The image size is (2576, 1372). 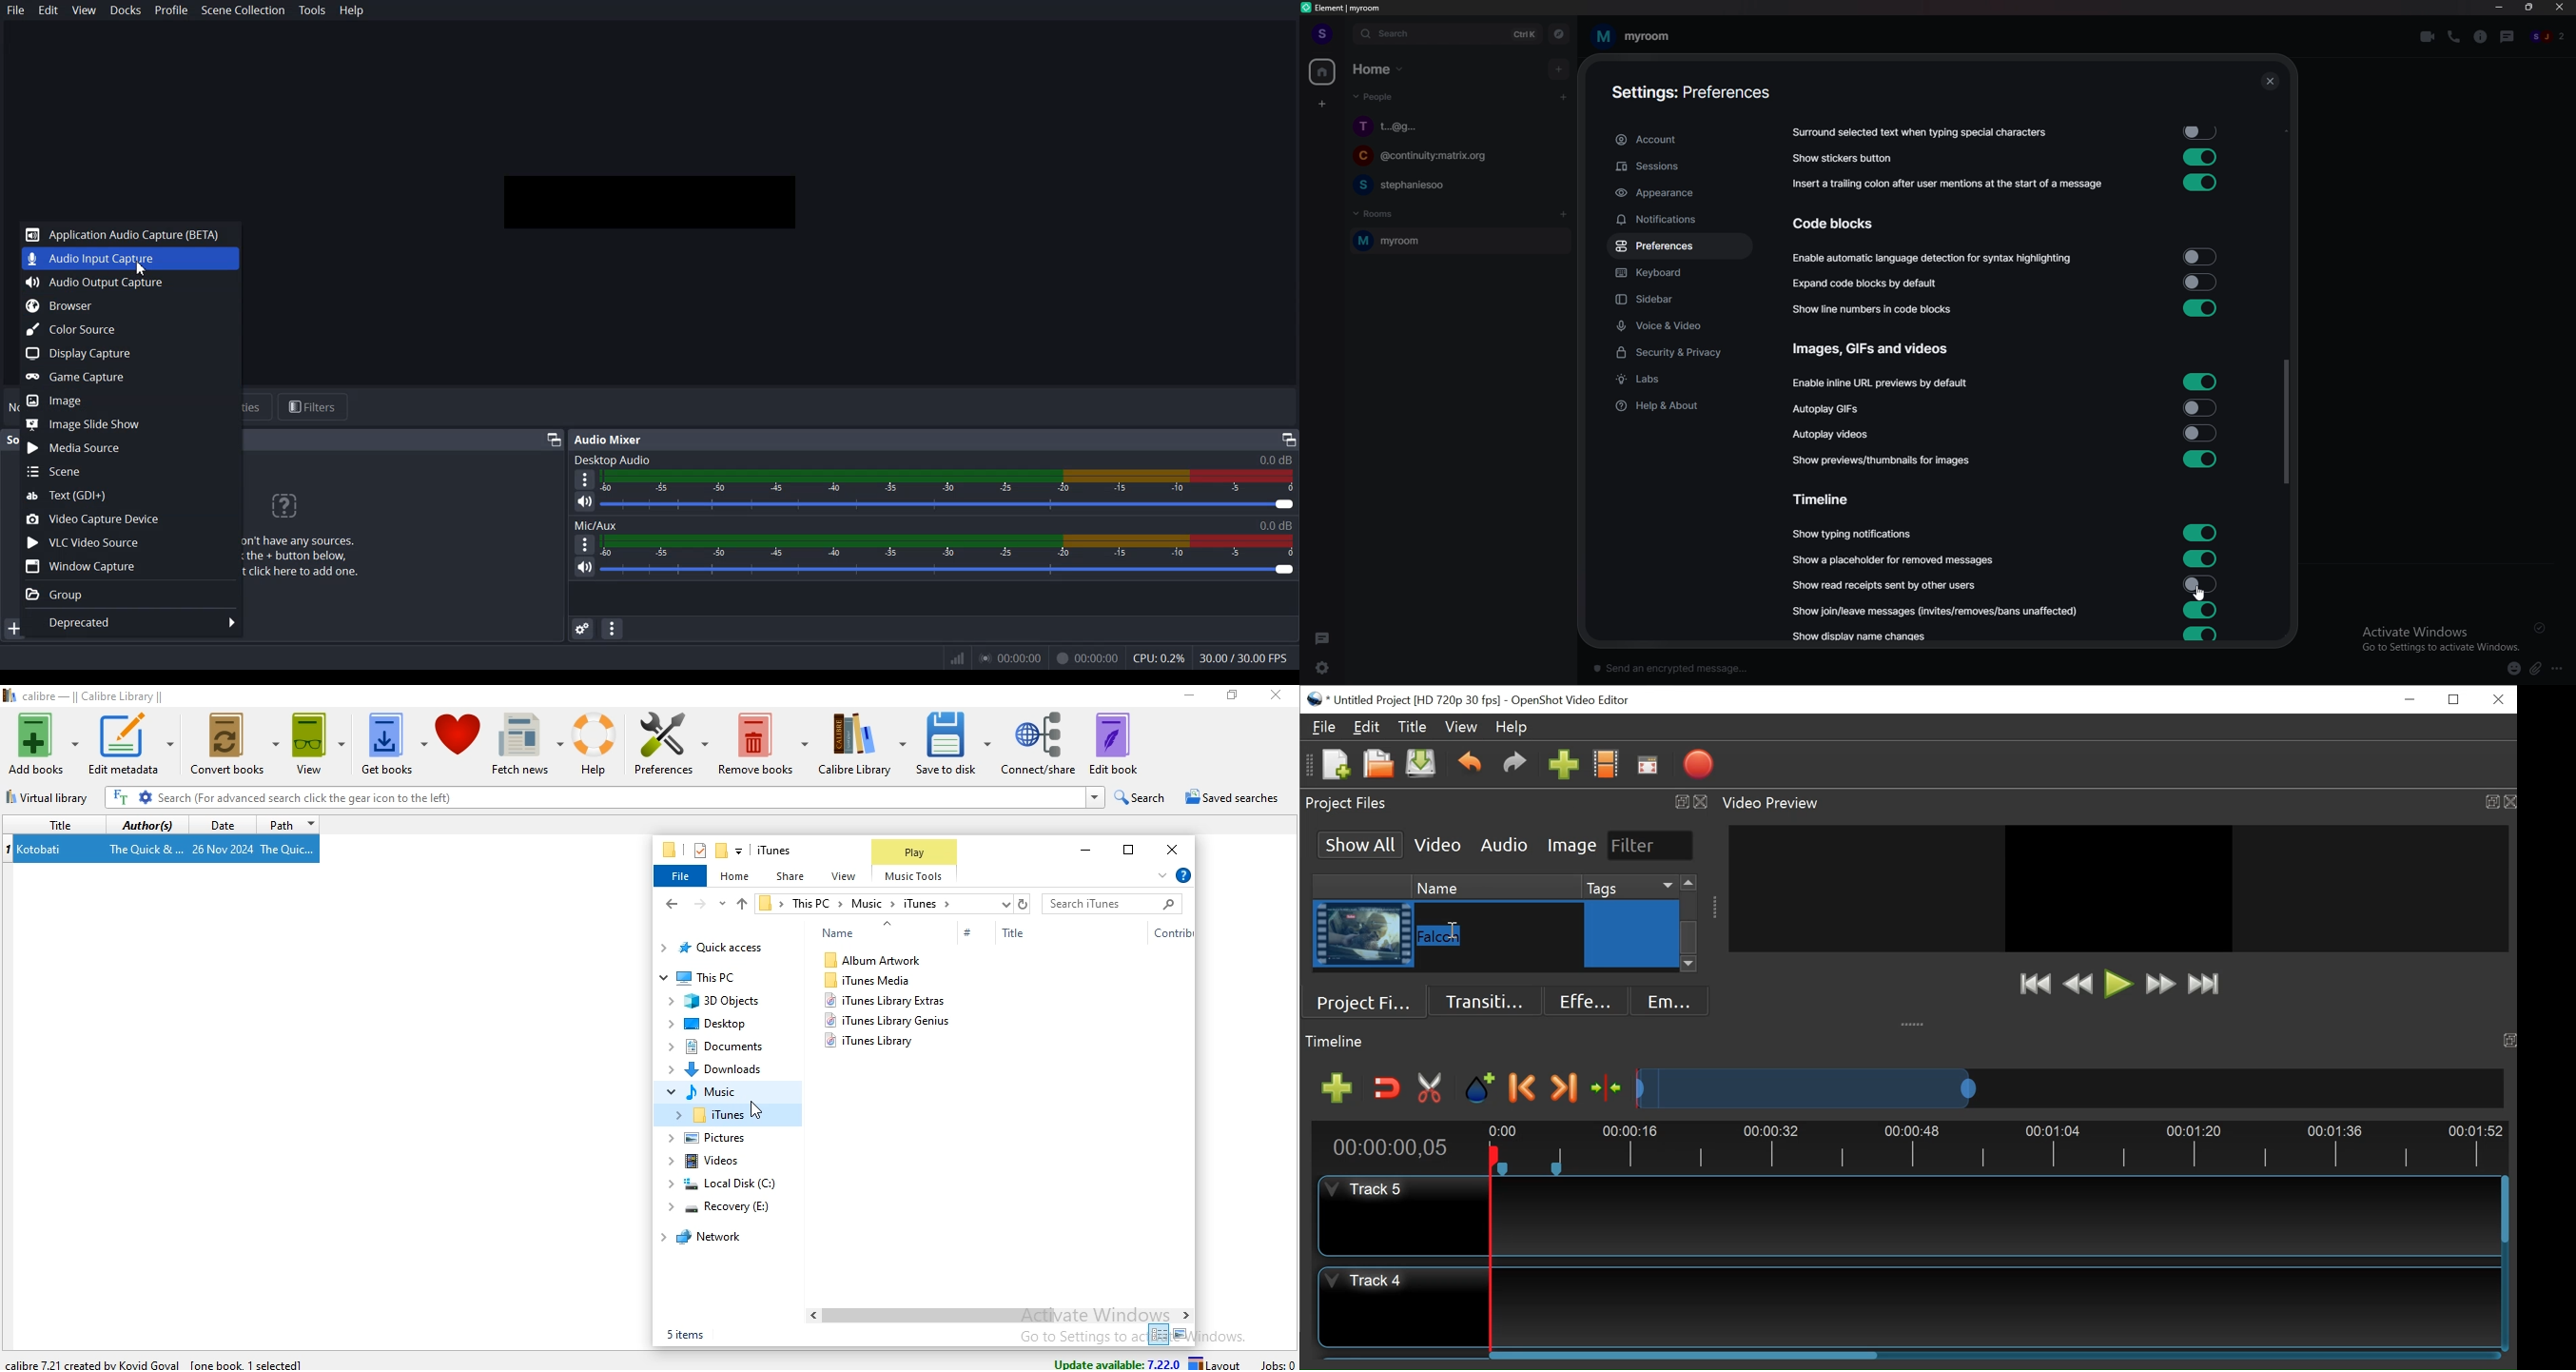 I want to click on Inf, so click(x=958, y=659).